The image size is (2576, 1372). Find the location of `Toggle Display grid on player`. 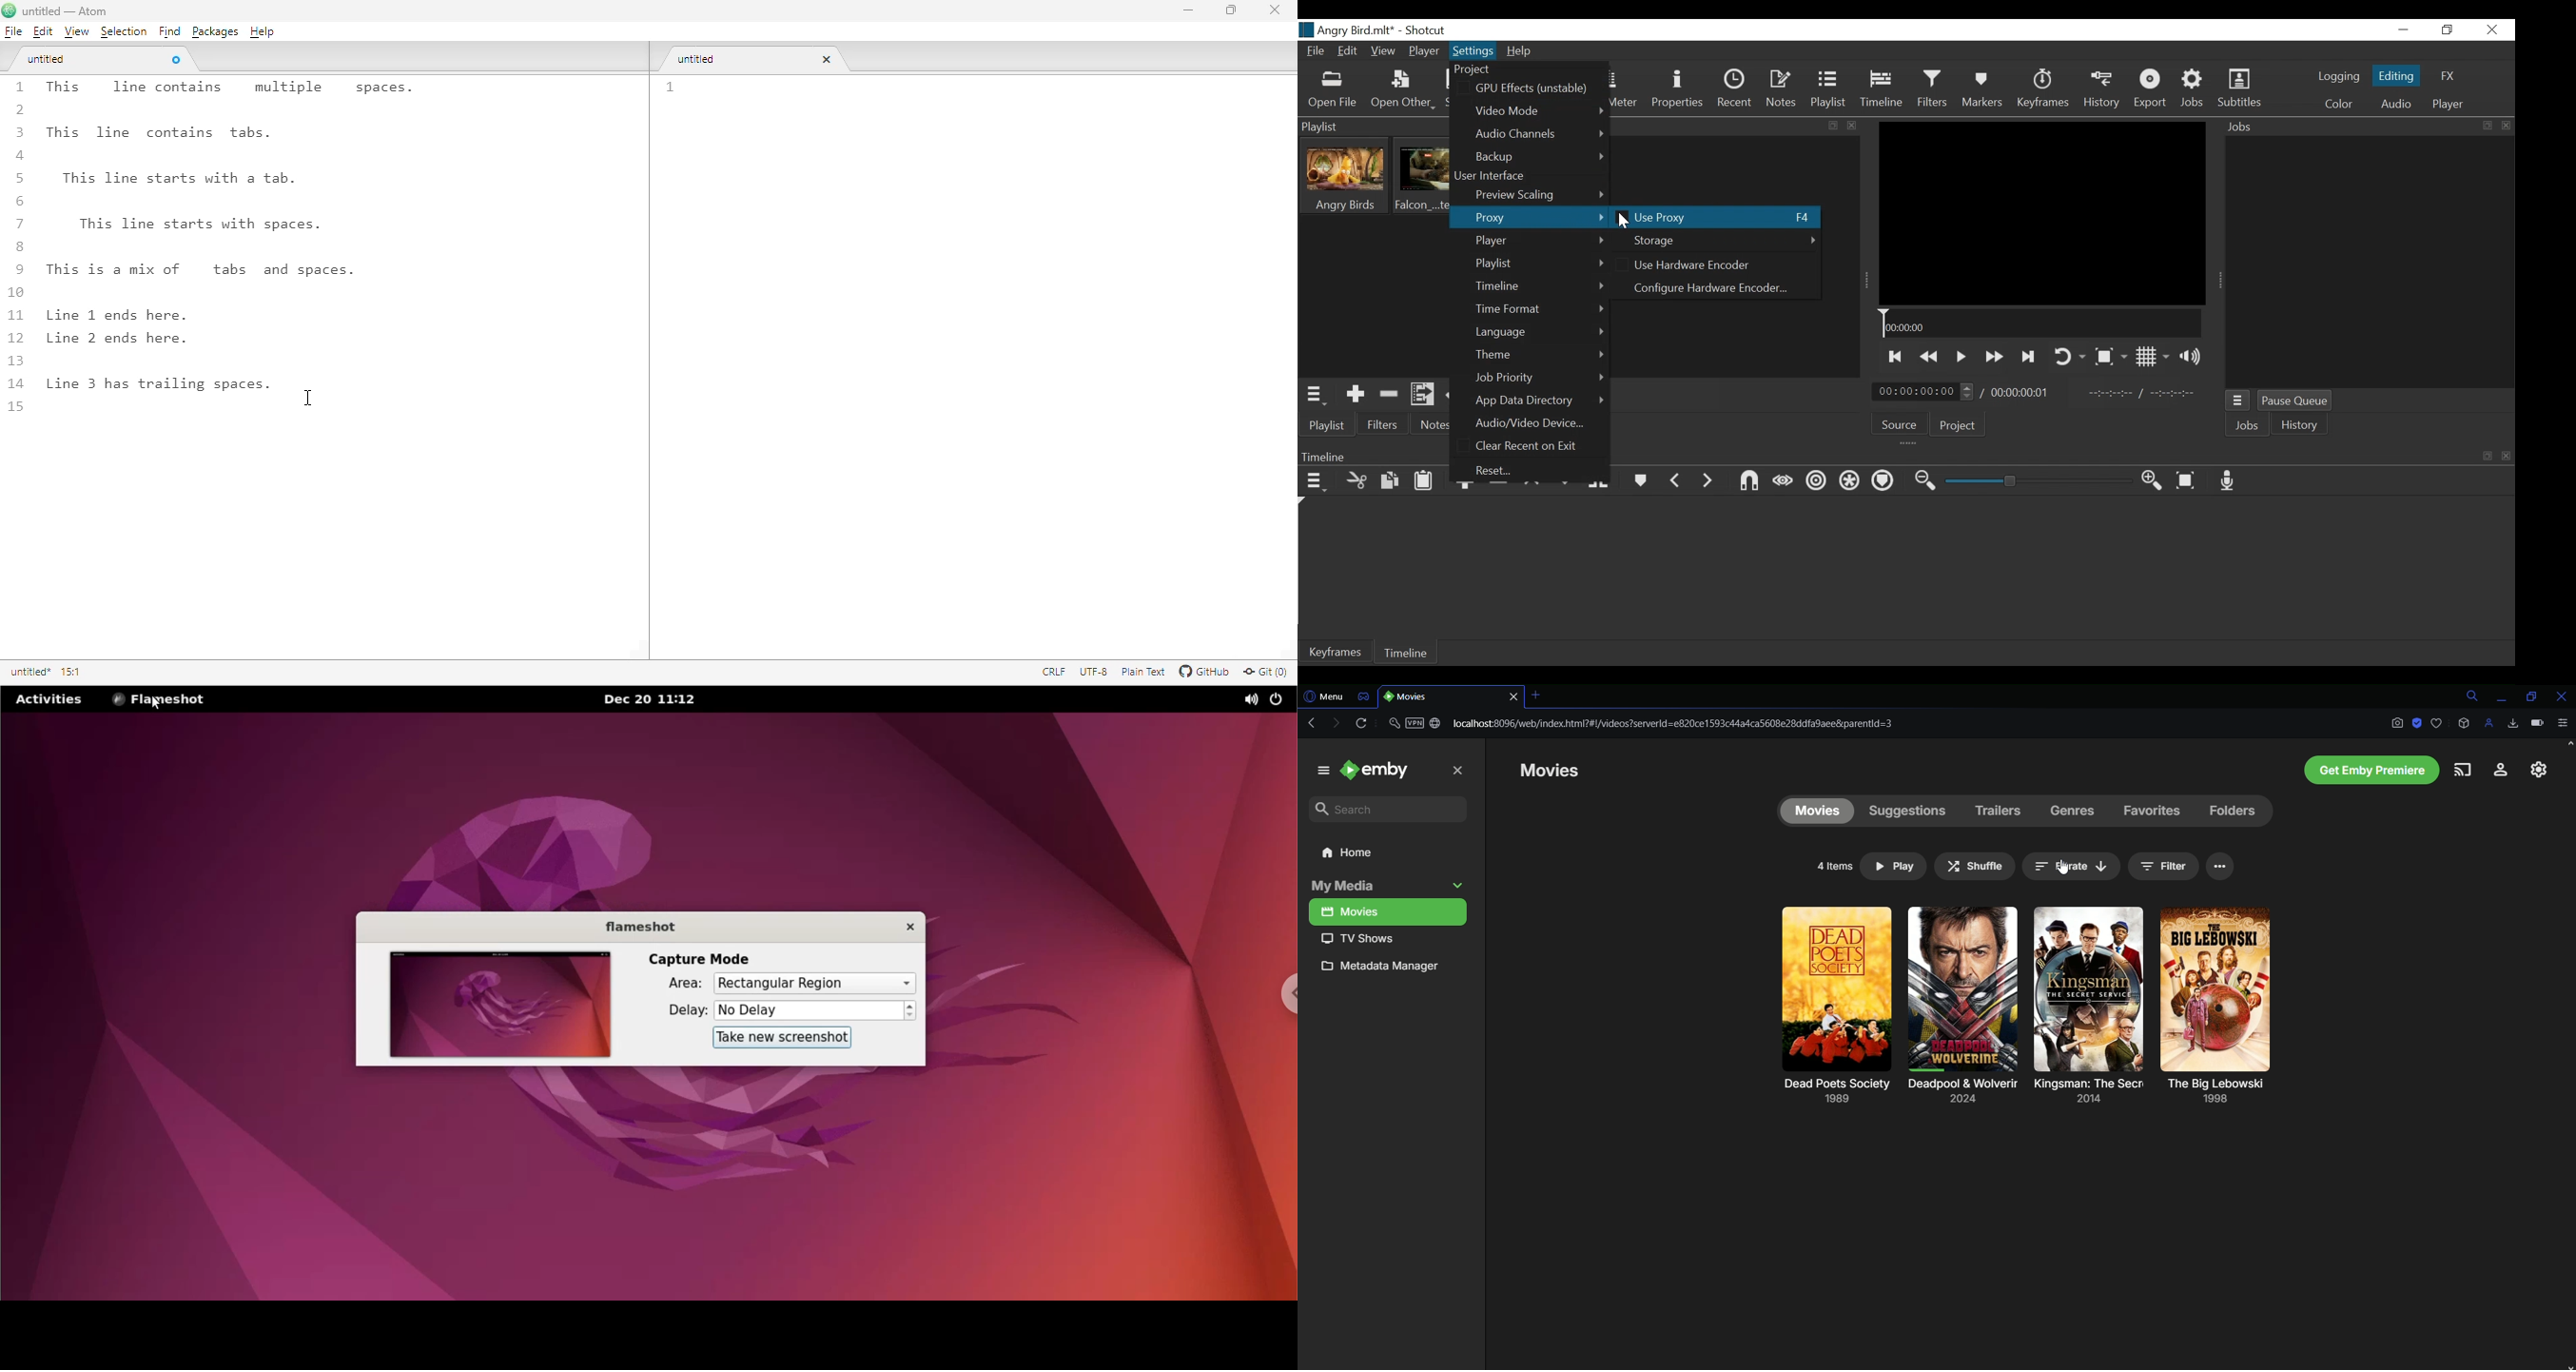

Toggle Display grid on player is located at coordinates (2149, 357).